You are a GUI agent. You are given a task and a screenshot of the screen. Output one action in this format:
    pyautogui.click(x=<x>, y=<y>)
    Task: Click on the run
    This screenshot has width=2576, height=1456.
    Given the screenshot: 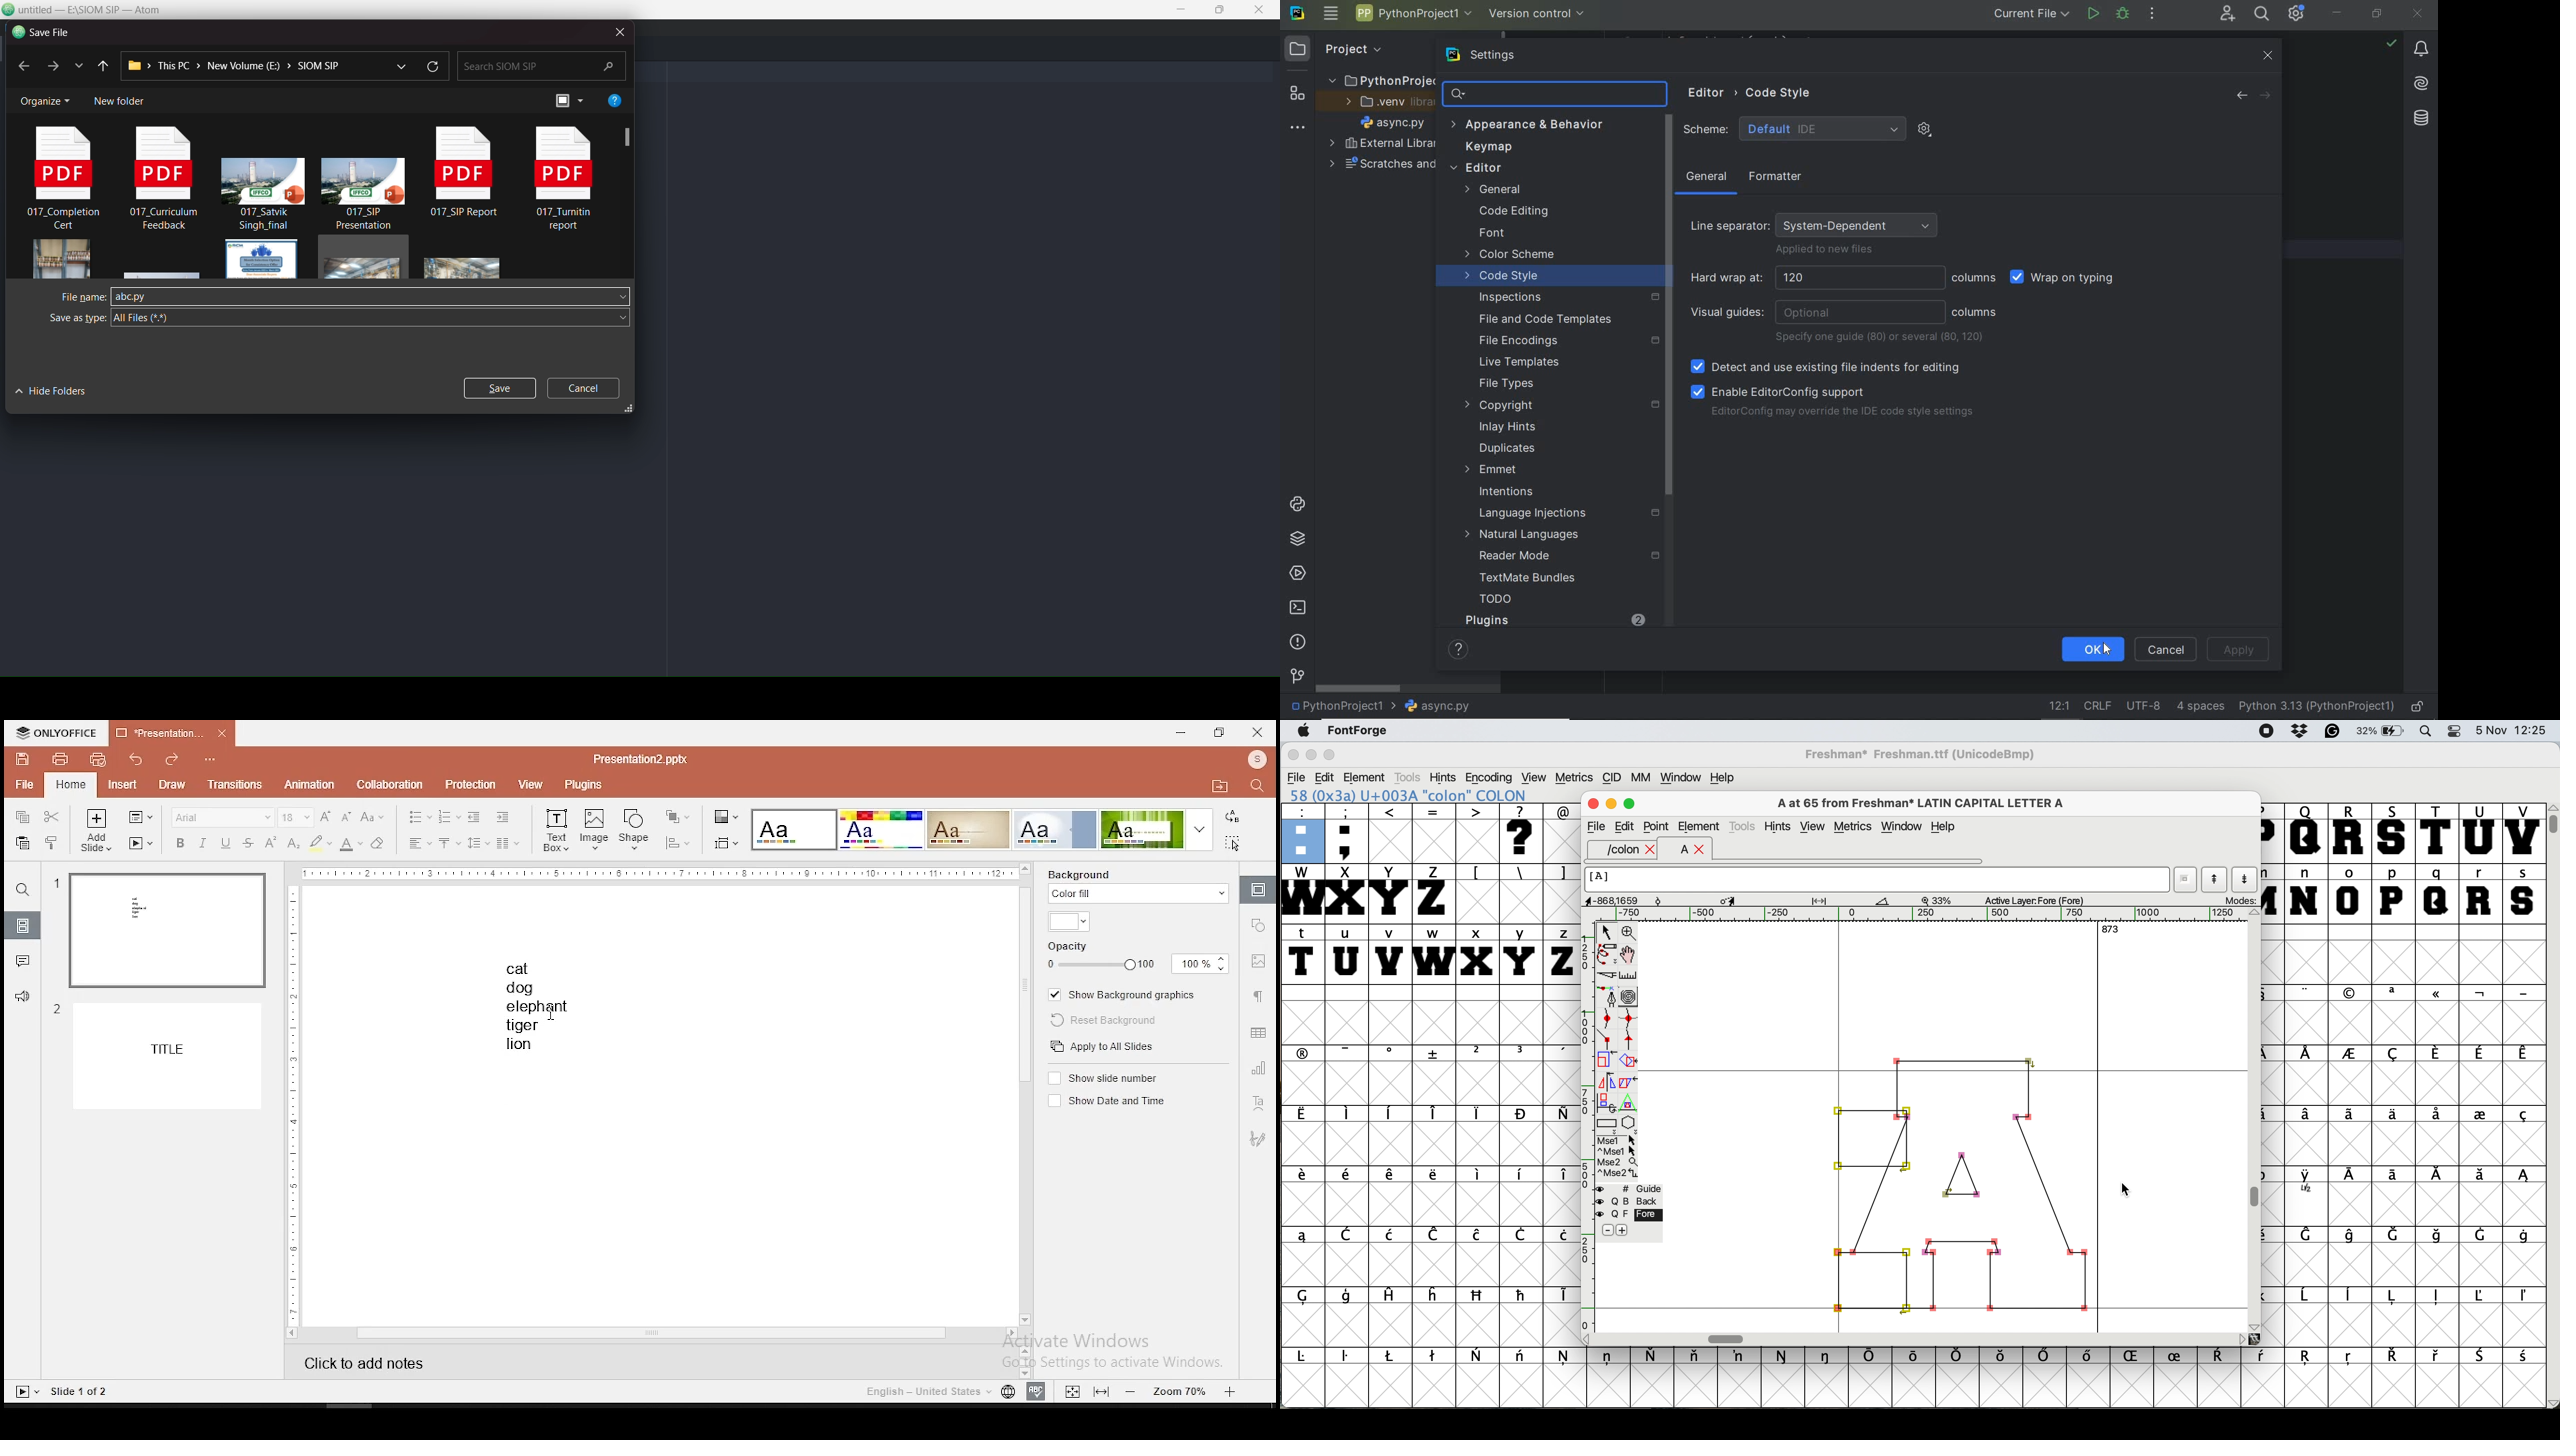 What is the action you would take?
    pyautogui.click(x=2092, y=13)
    